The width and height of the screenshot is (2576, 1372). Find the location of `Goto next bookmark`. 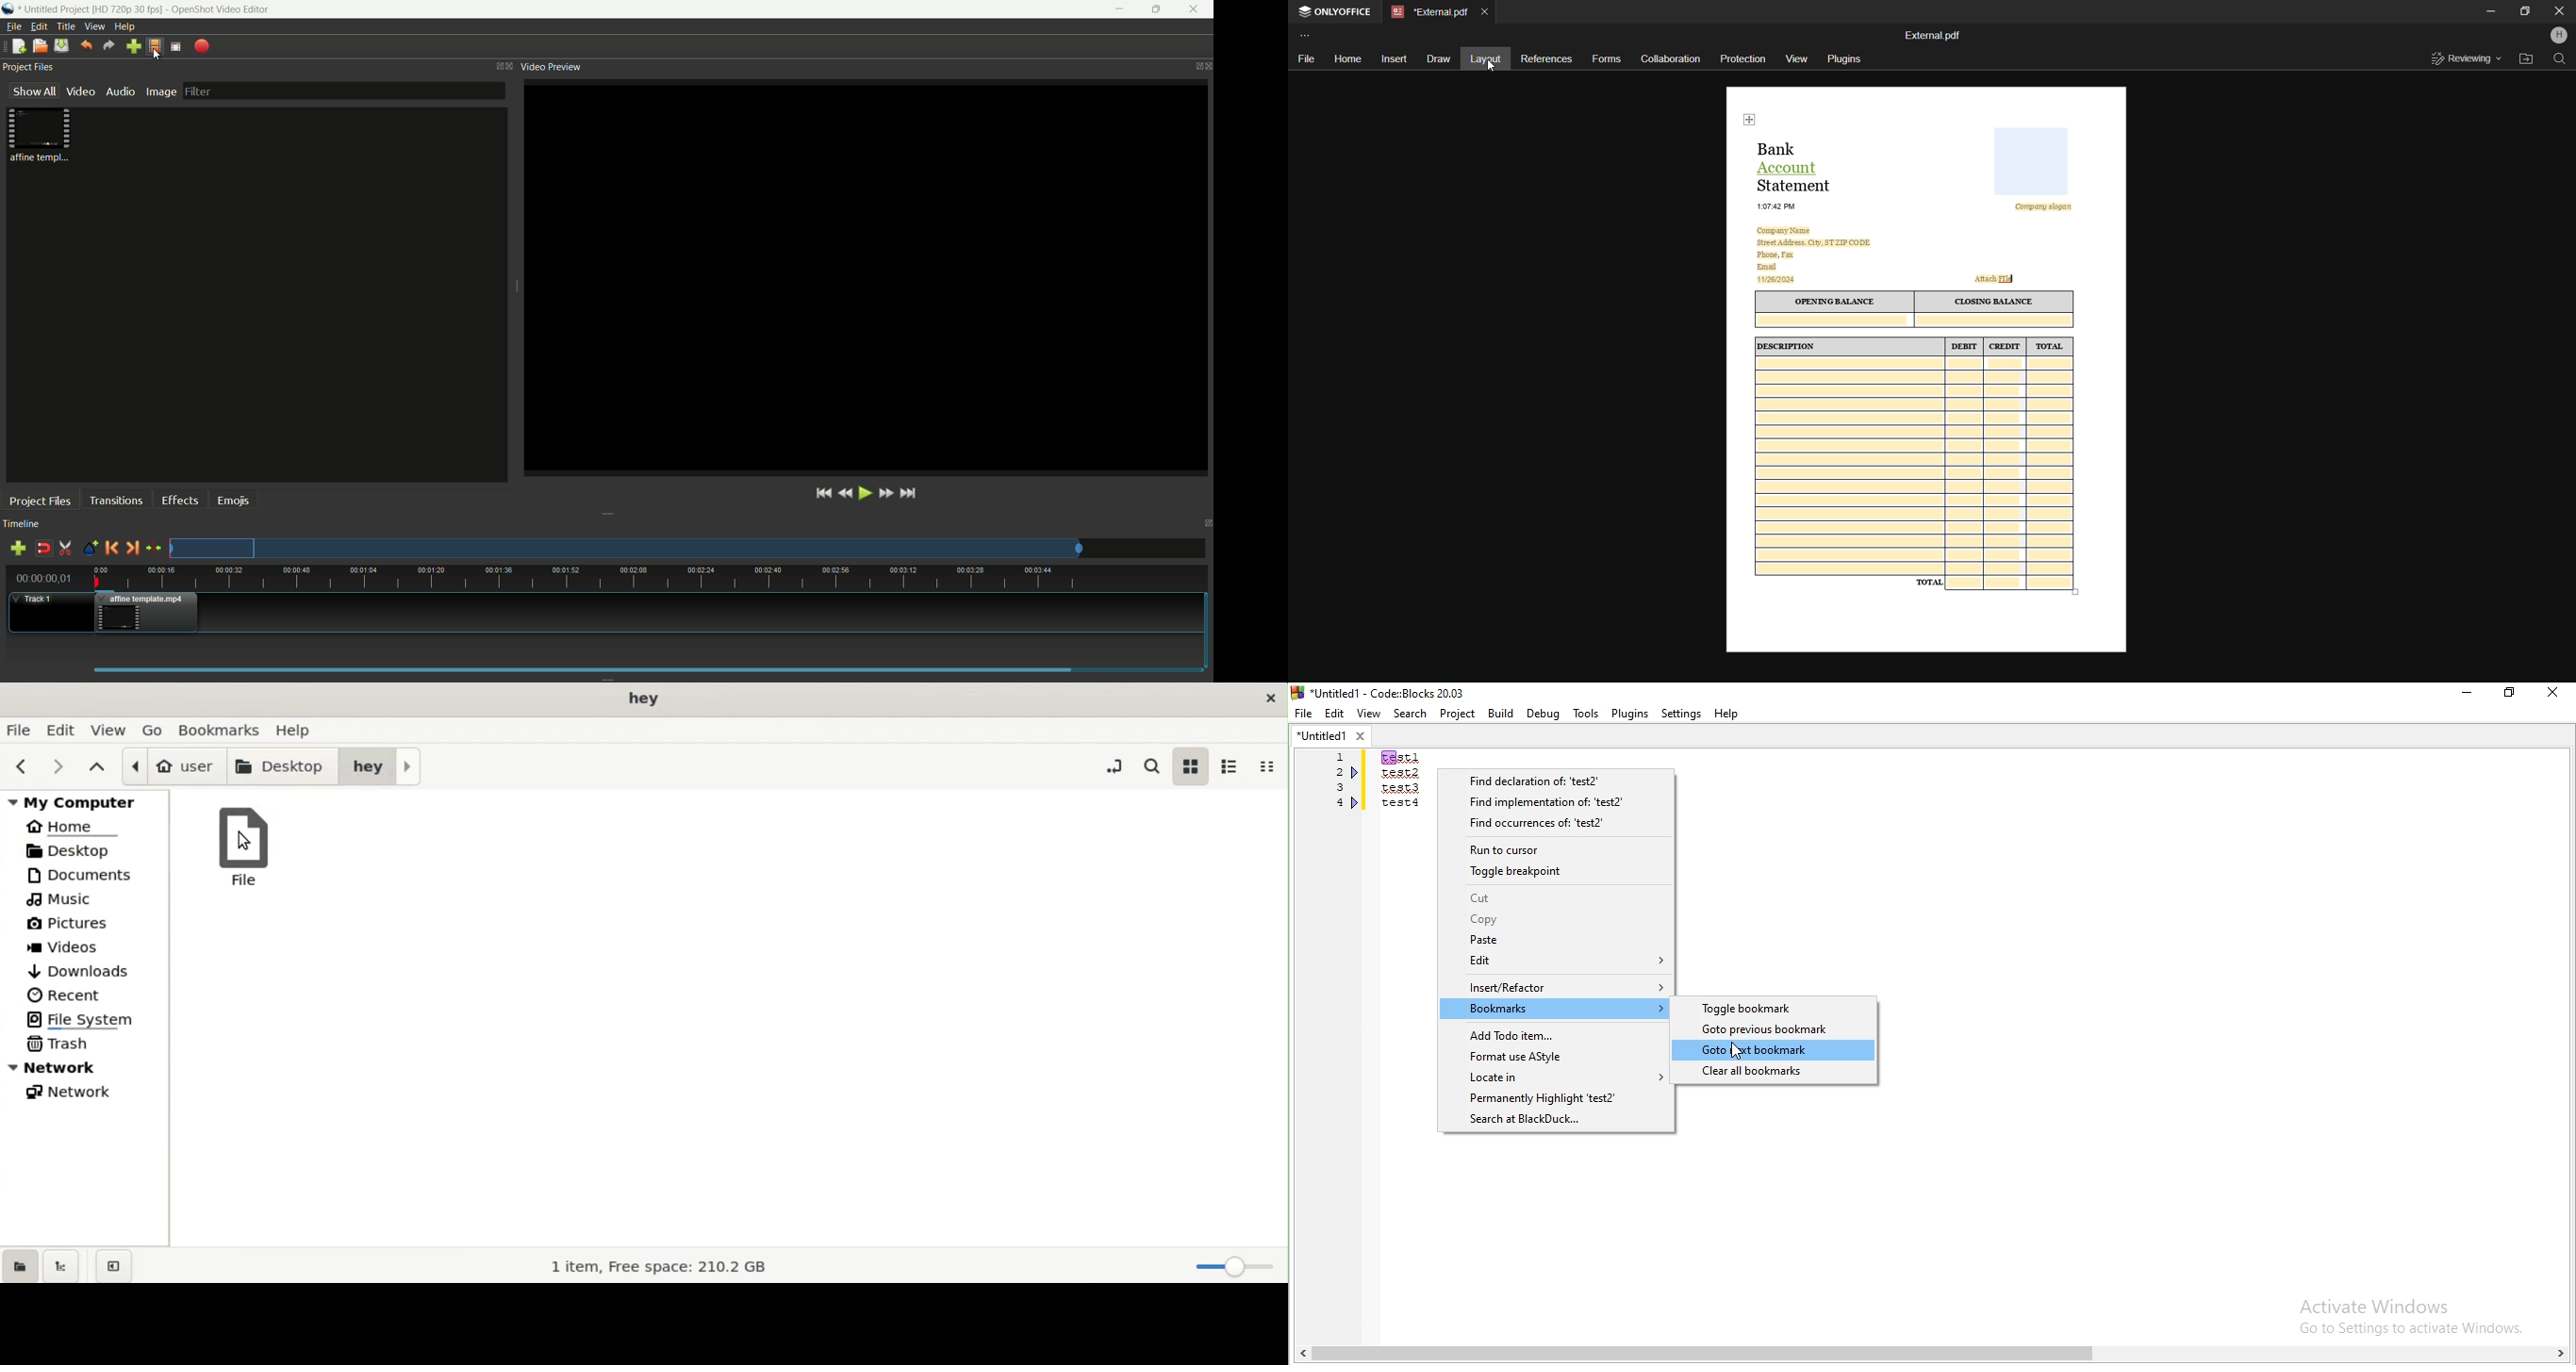

Goto next bookmark is located at coordinates (1775, 1050).